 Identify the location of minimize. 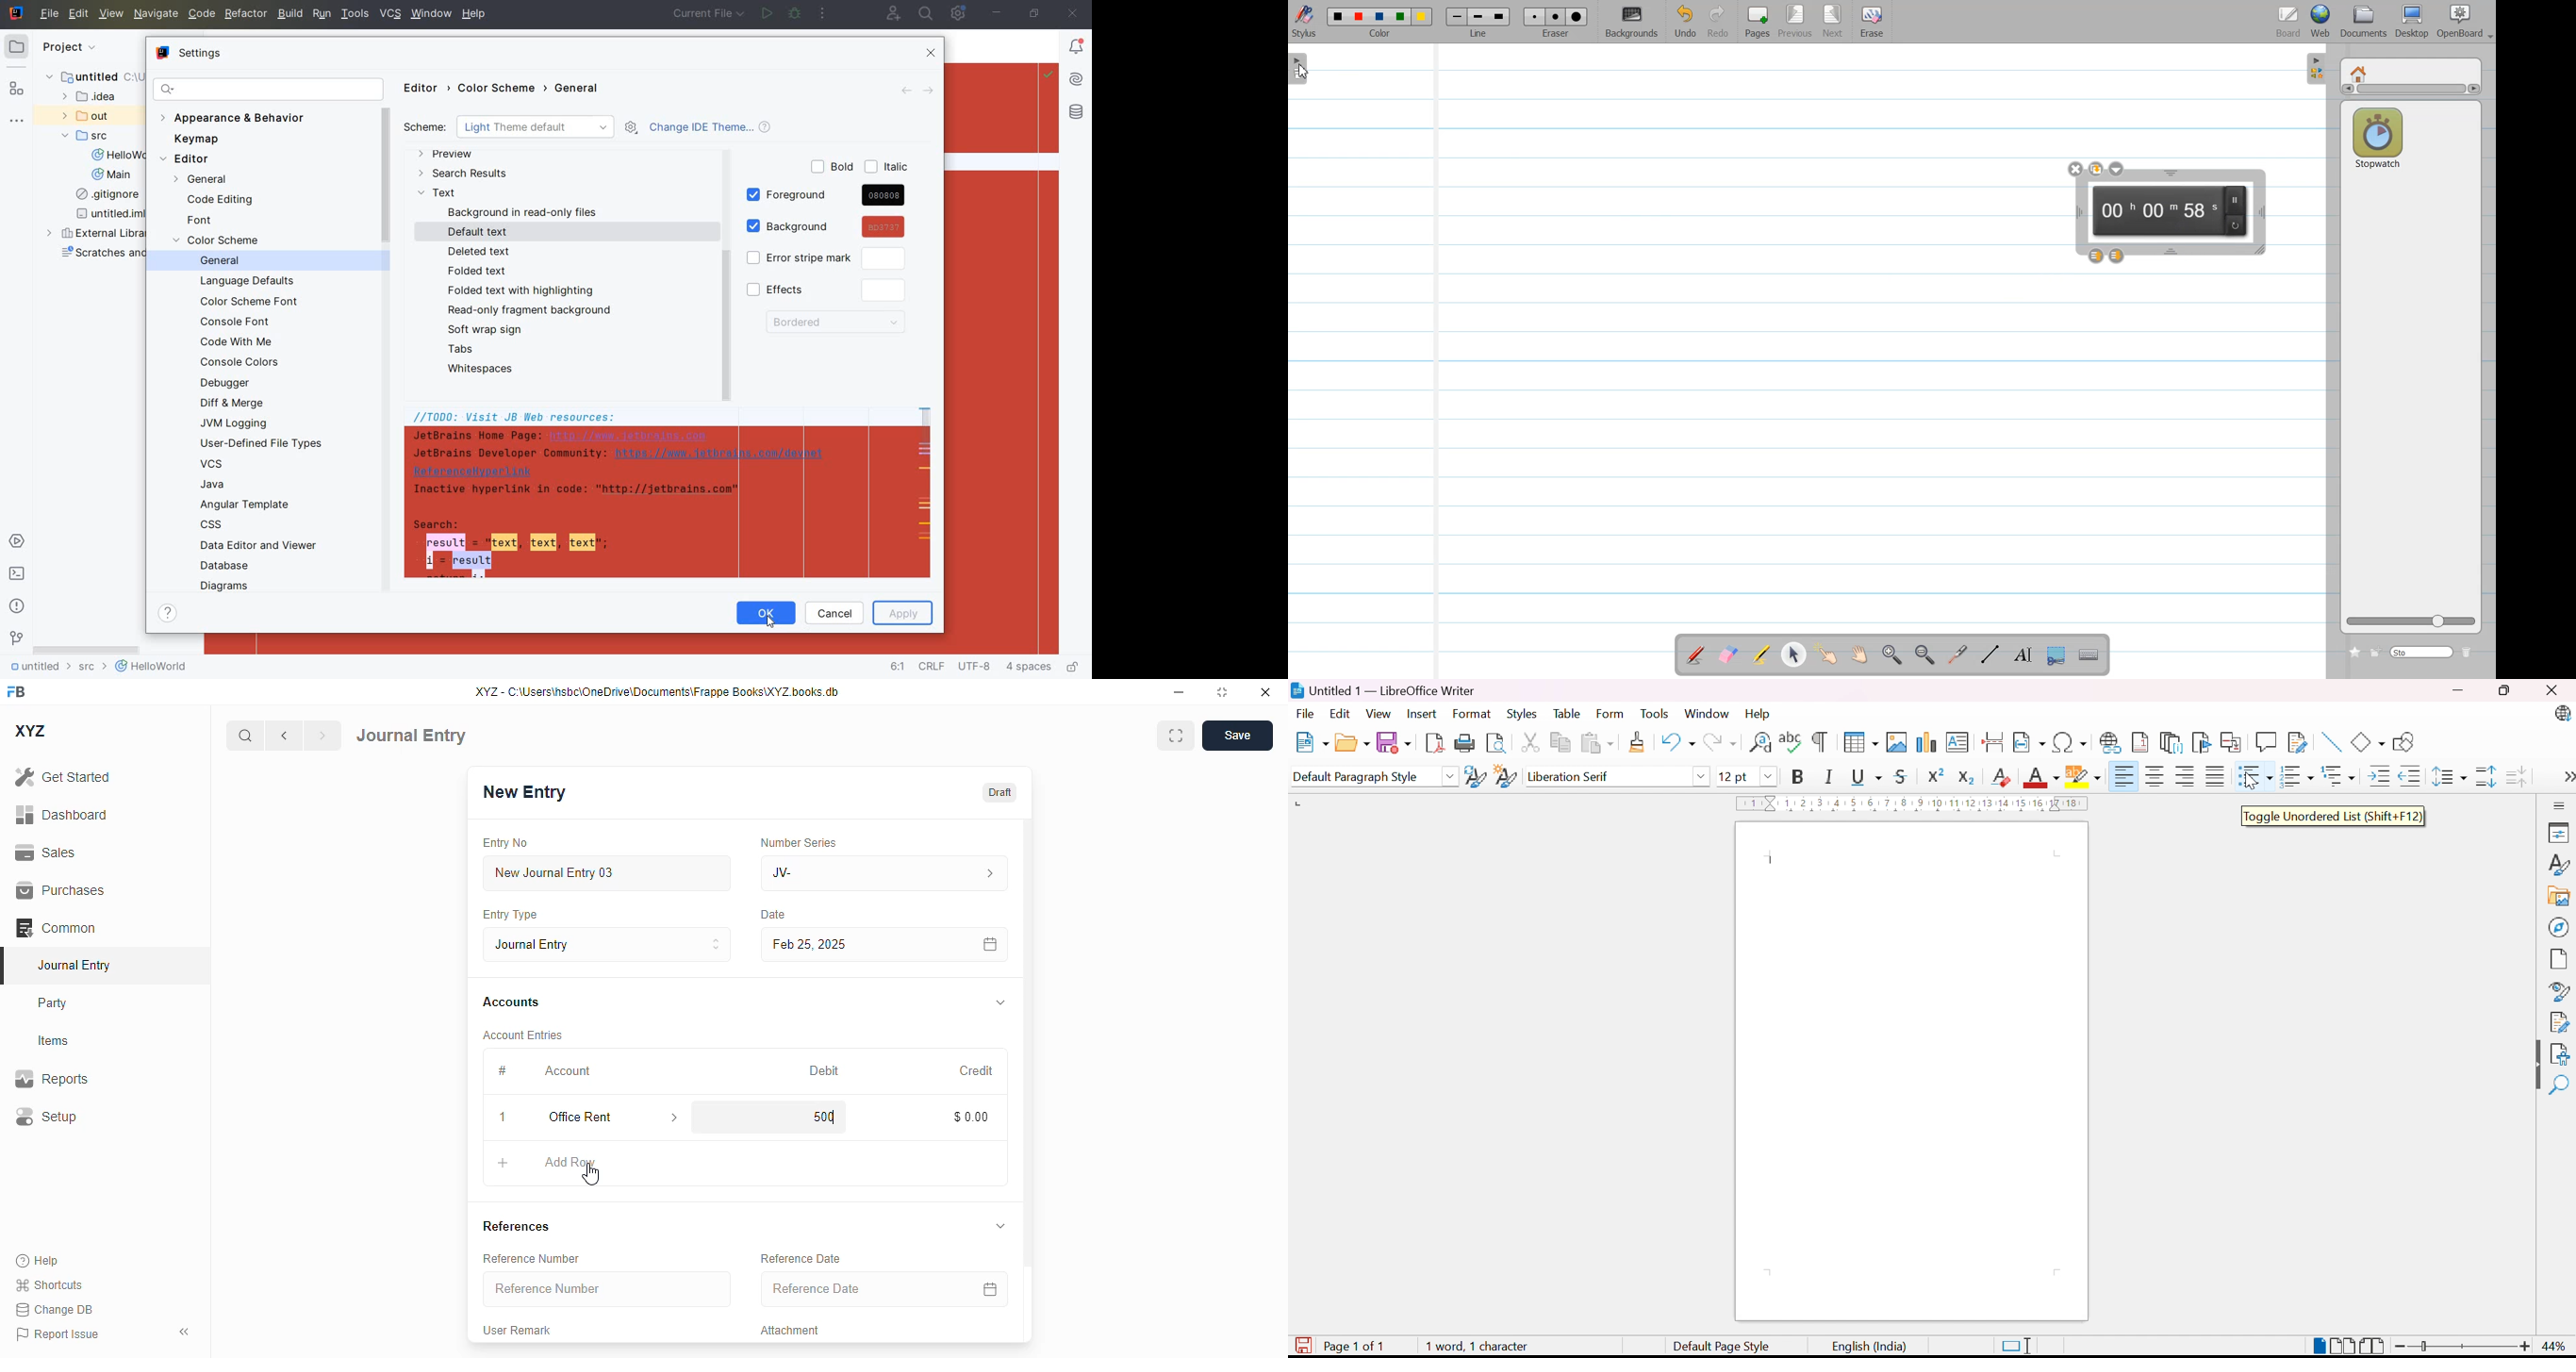
(1180, 691).